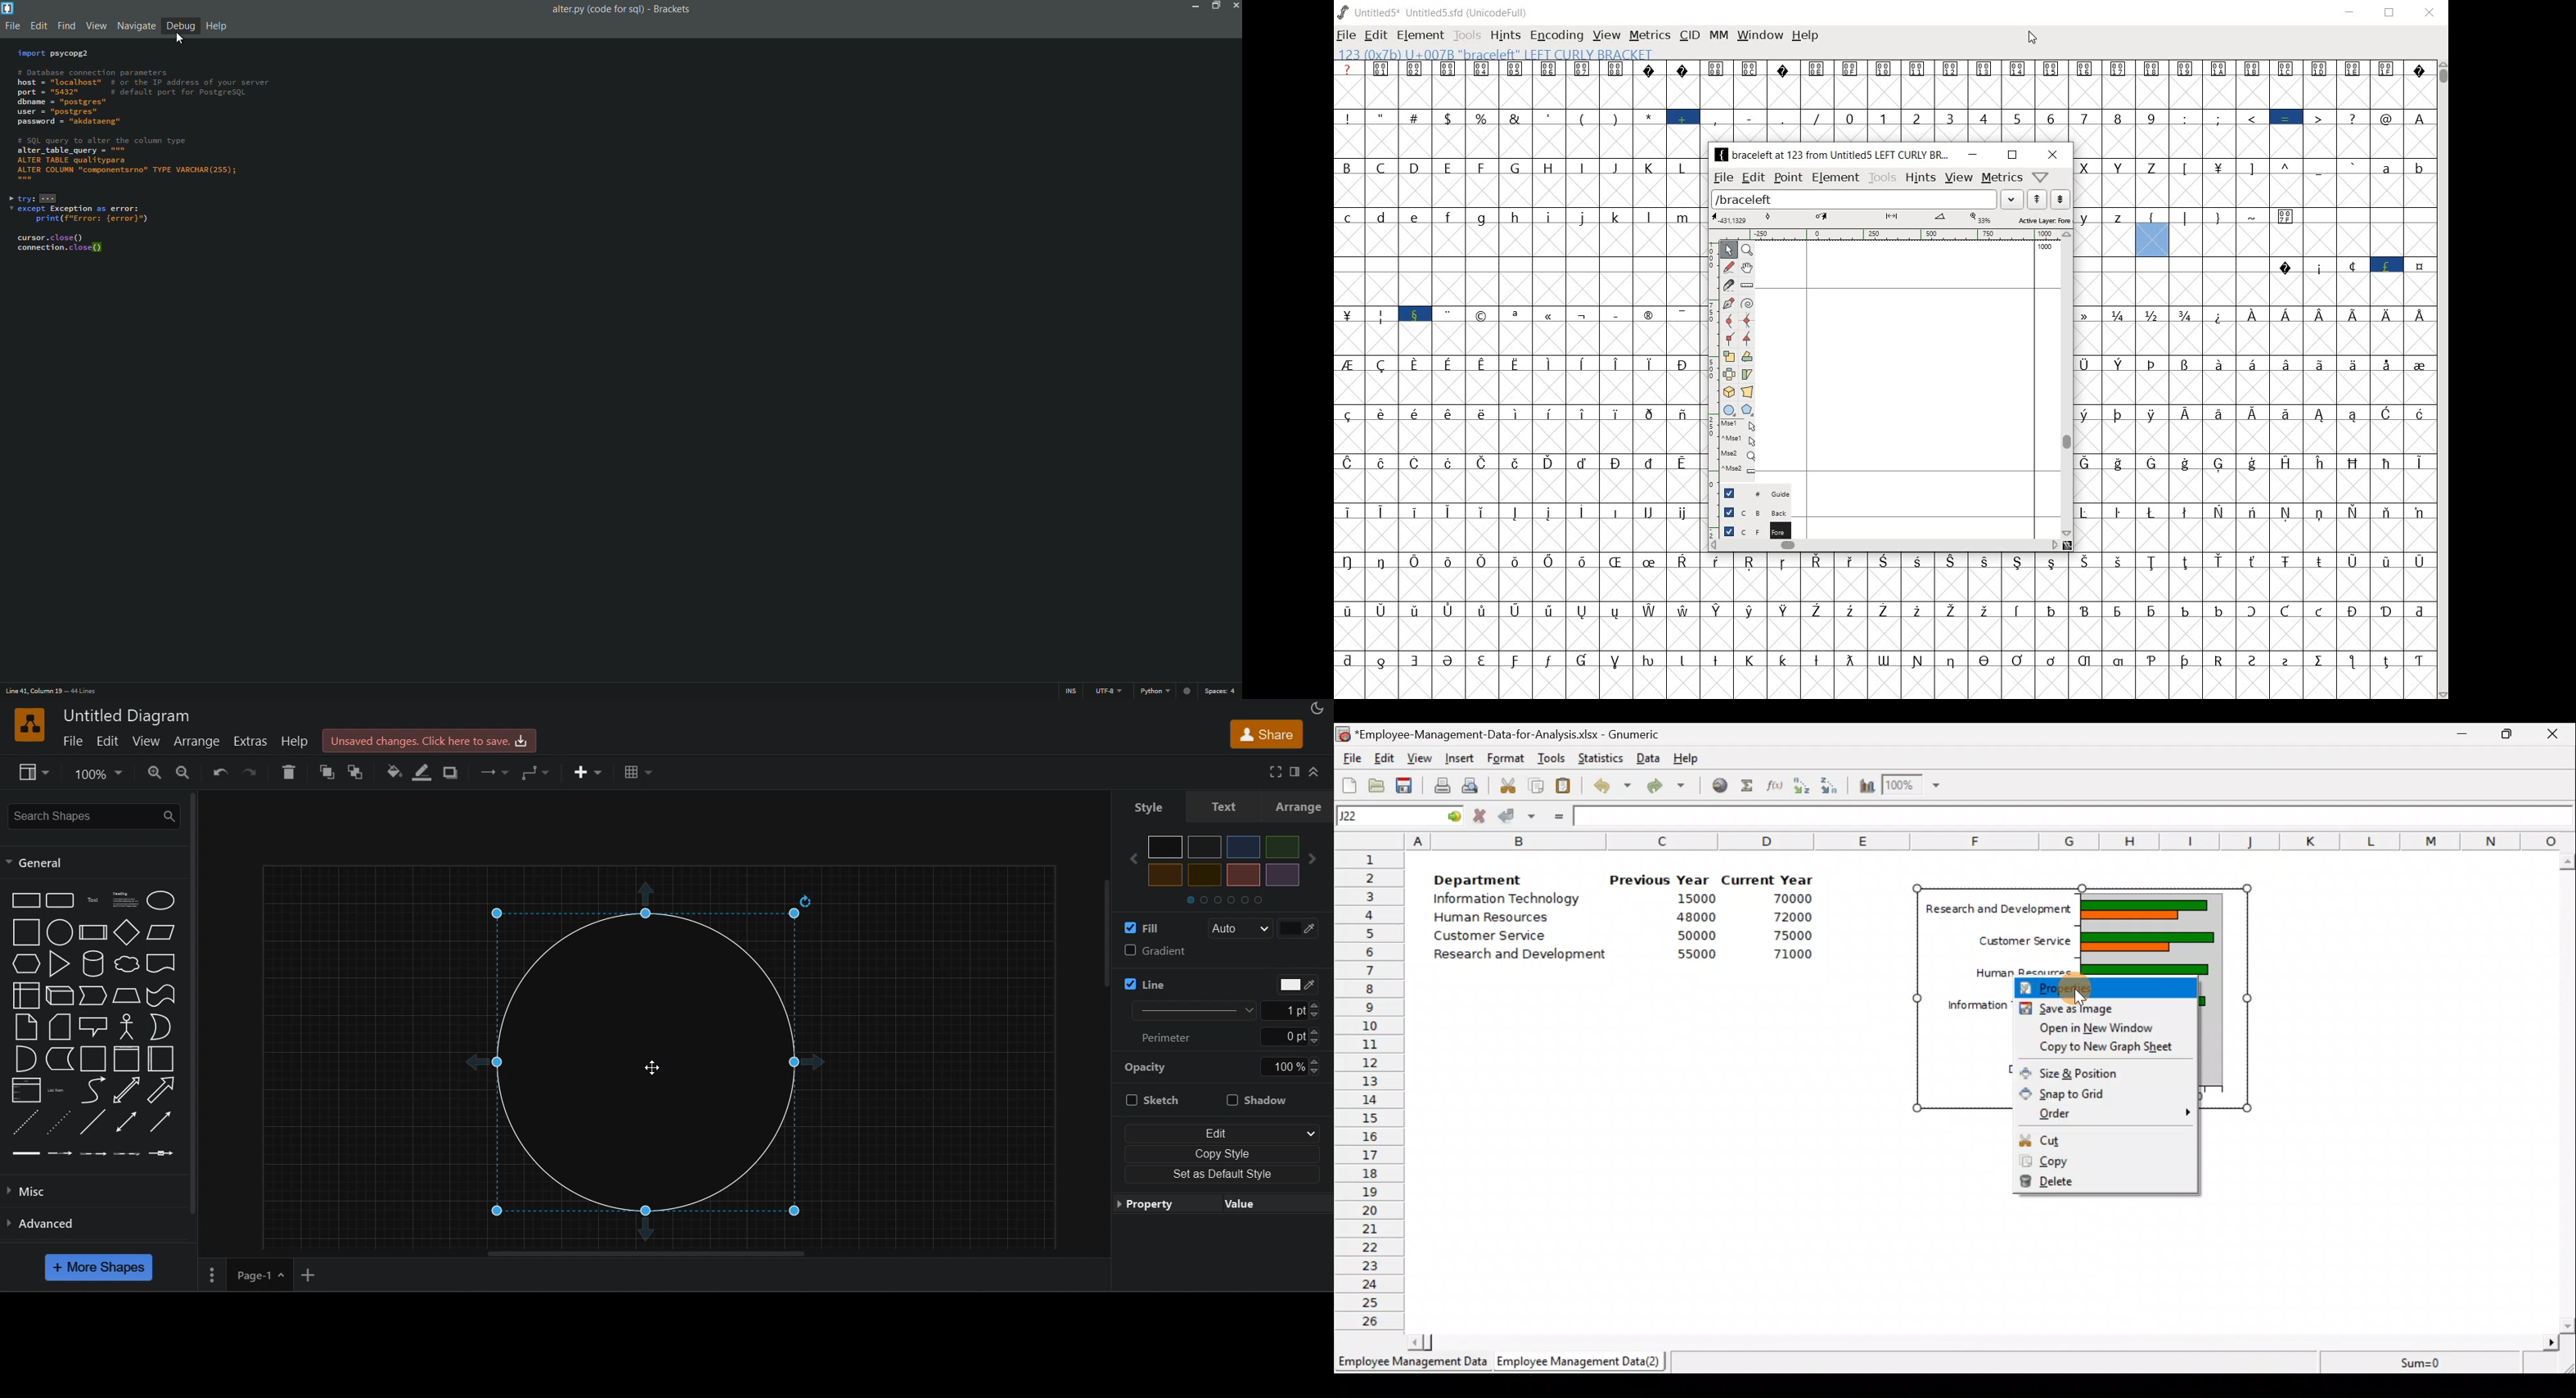 The image size is (2576, 1400). What do you see at coordinates (1245, 875) in the screenshot?
I see `orange color` at bounding box center [1245, 875].